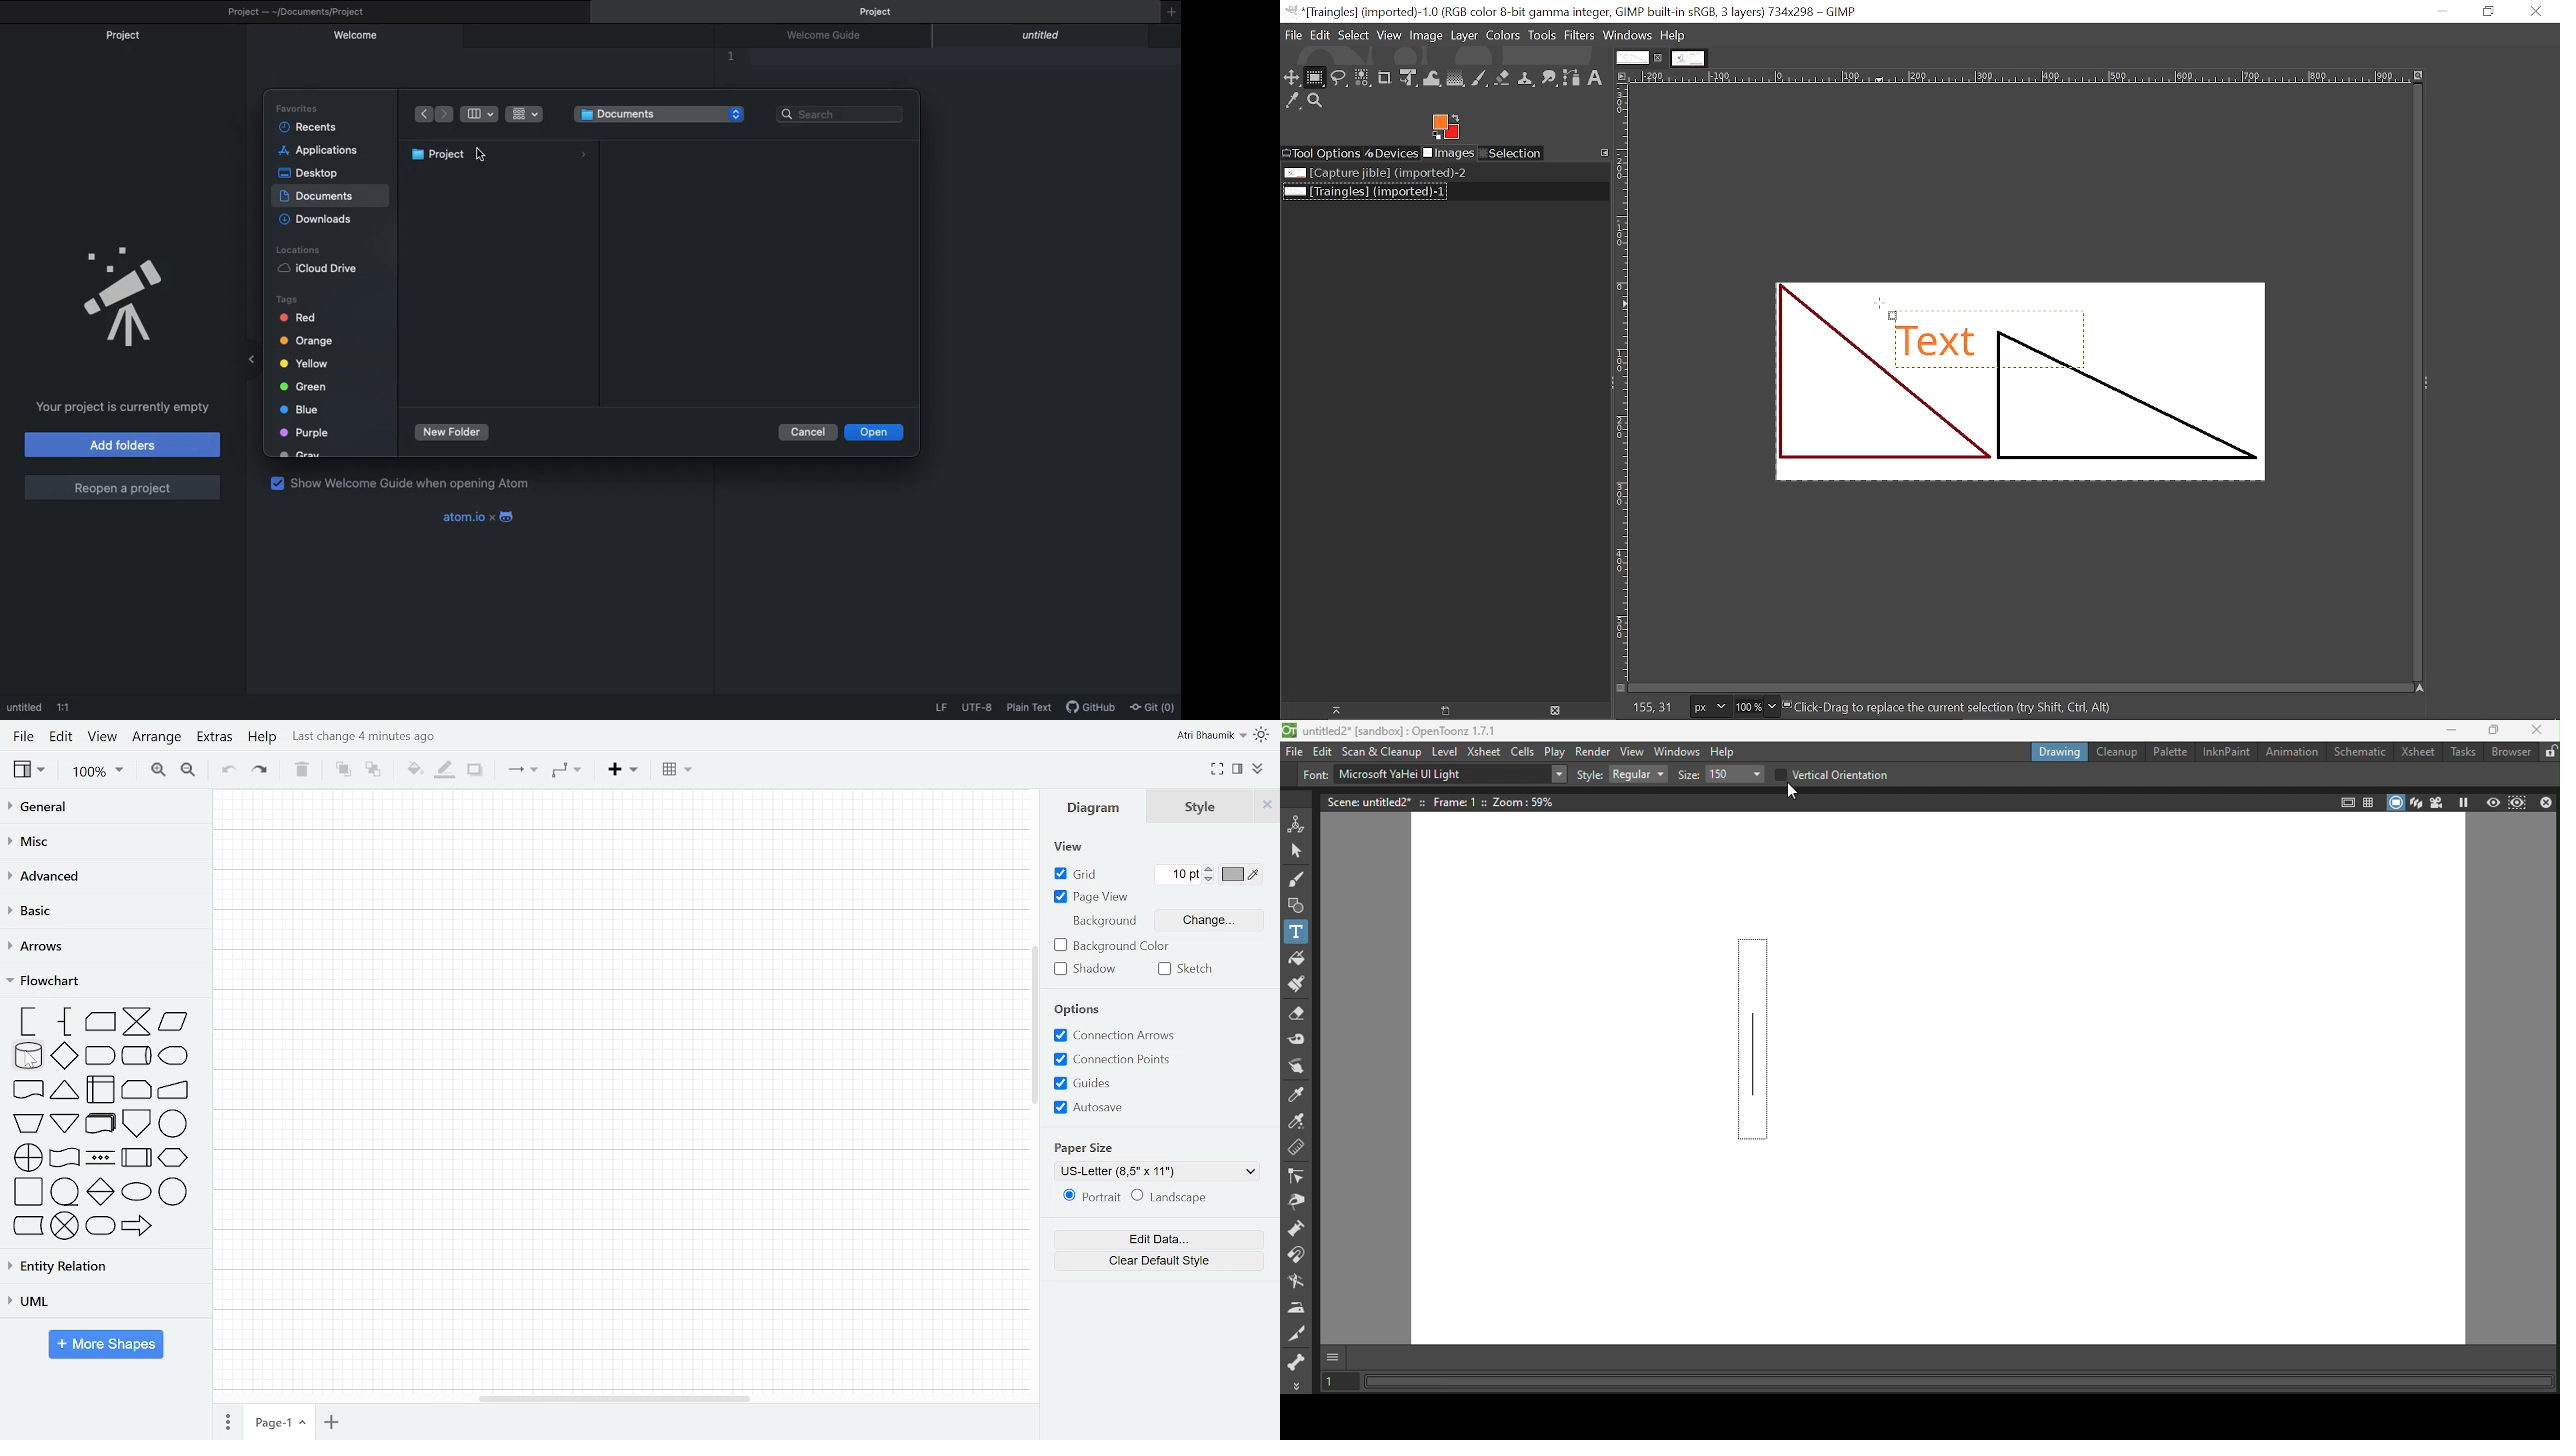 This screenshot has width=2576, height=1456. What do you see at coordinates (29, 771) in the screenshot?
I see `View` at bounding box center [29, 771].